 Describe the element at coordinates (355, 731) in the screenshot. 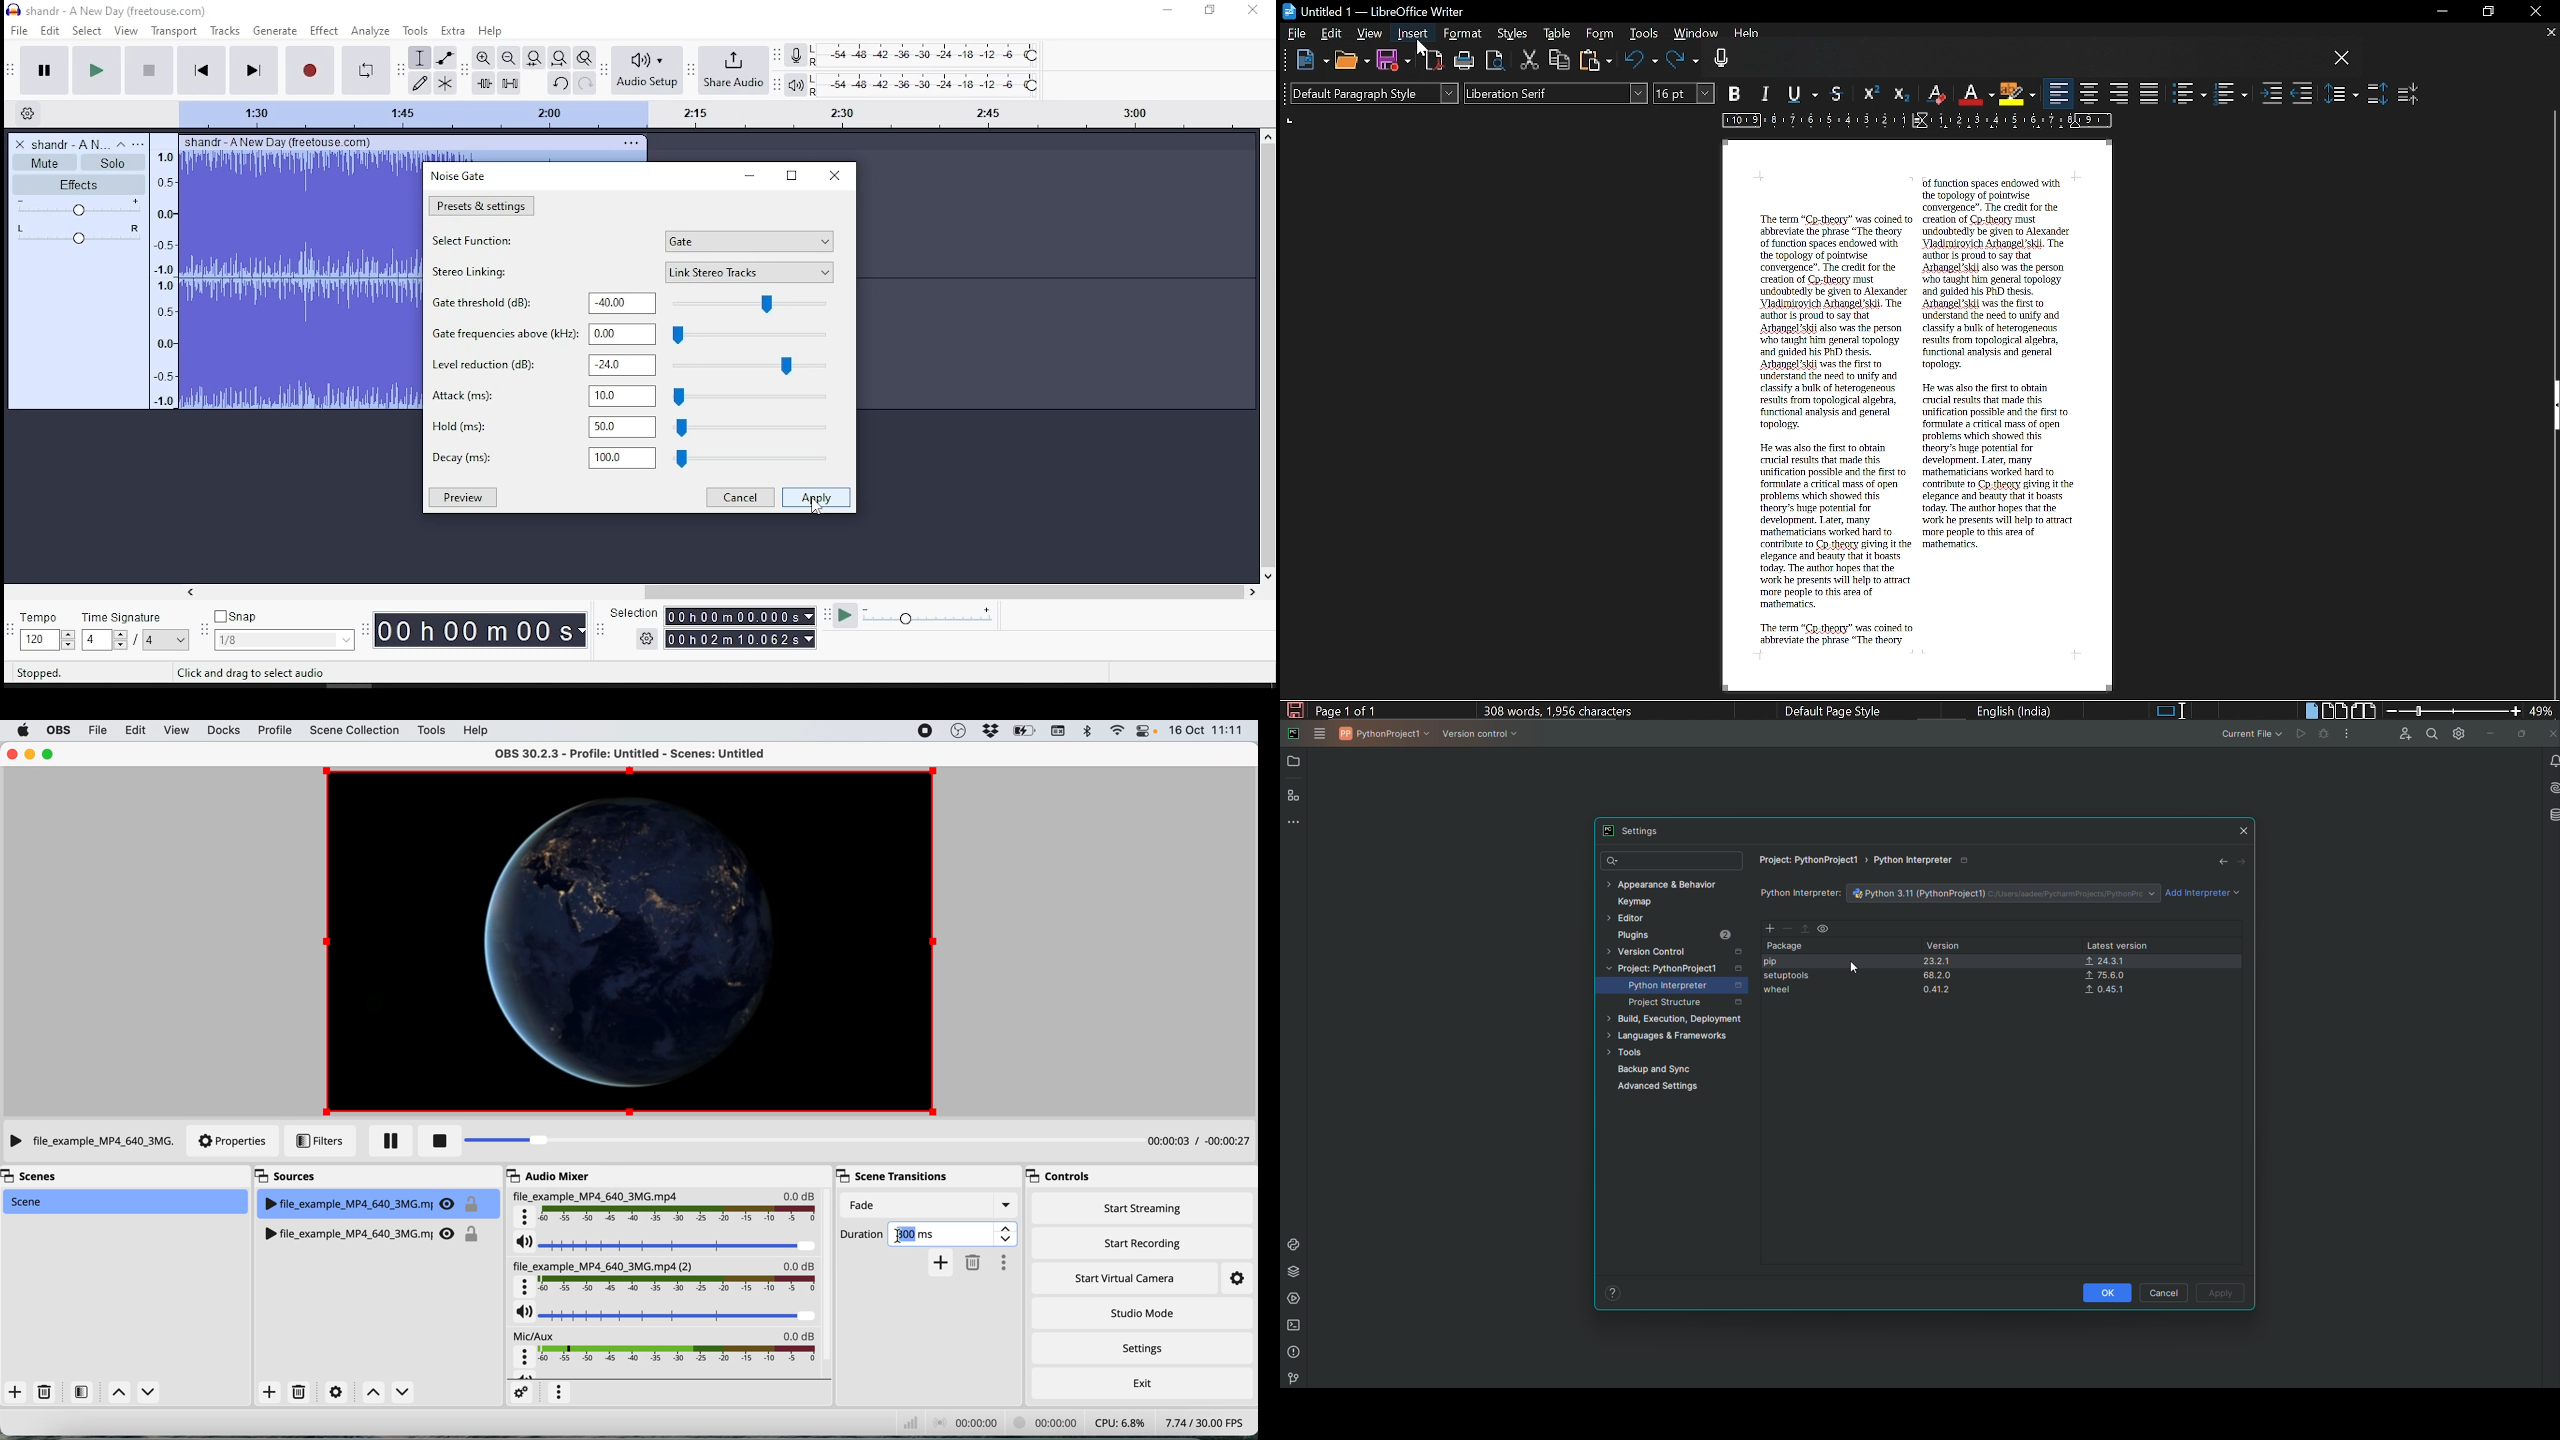

I see `scene collection` at that location.